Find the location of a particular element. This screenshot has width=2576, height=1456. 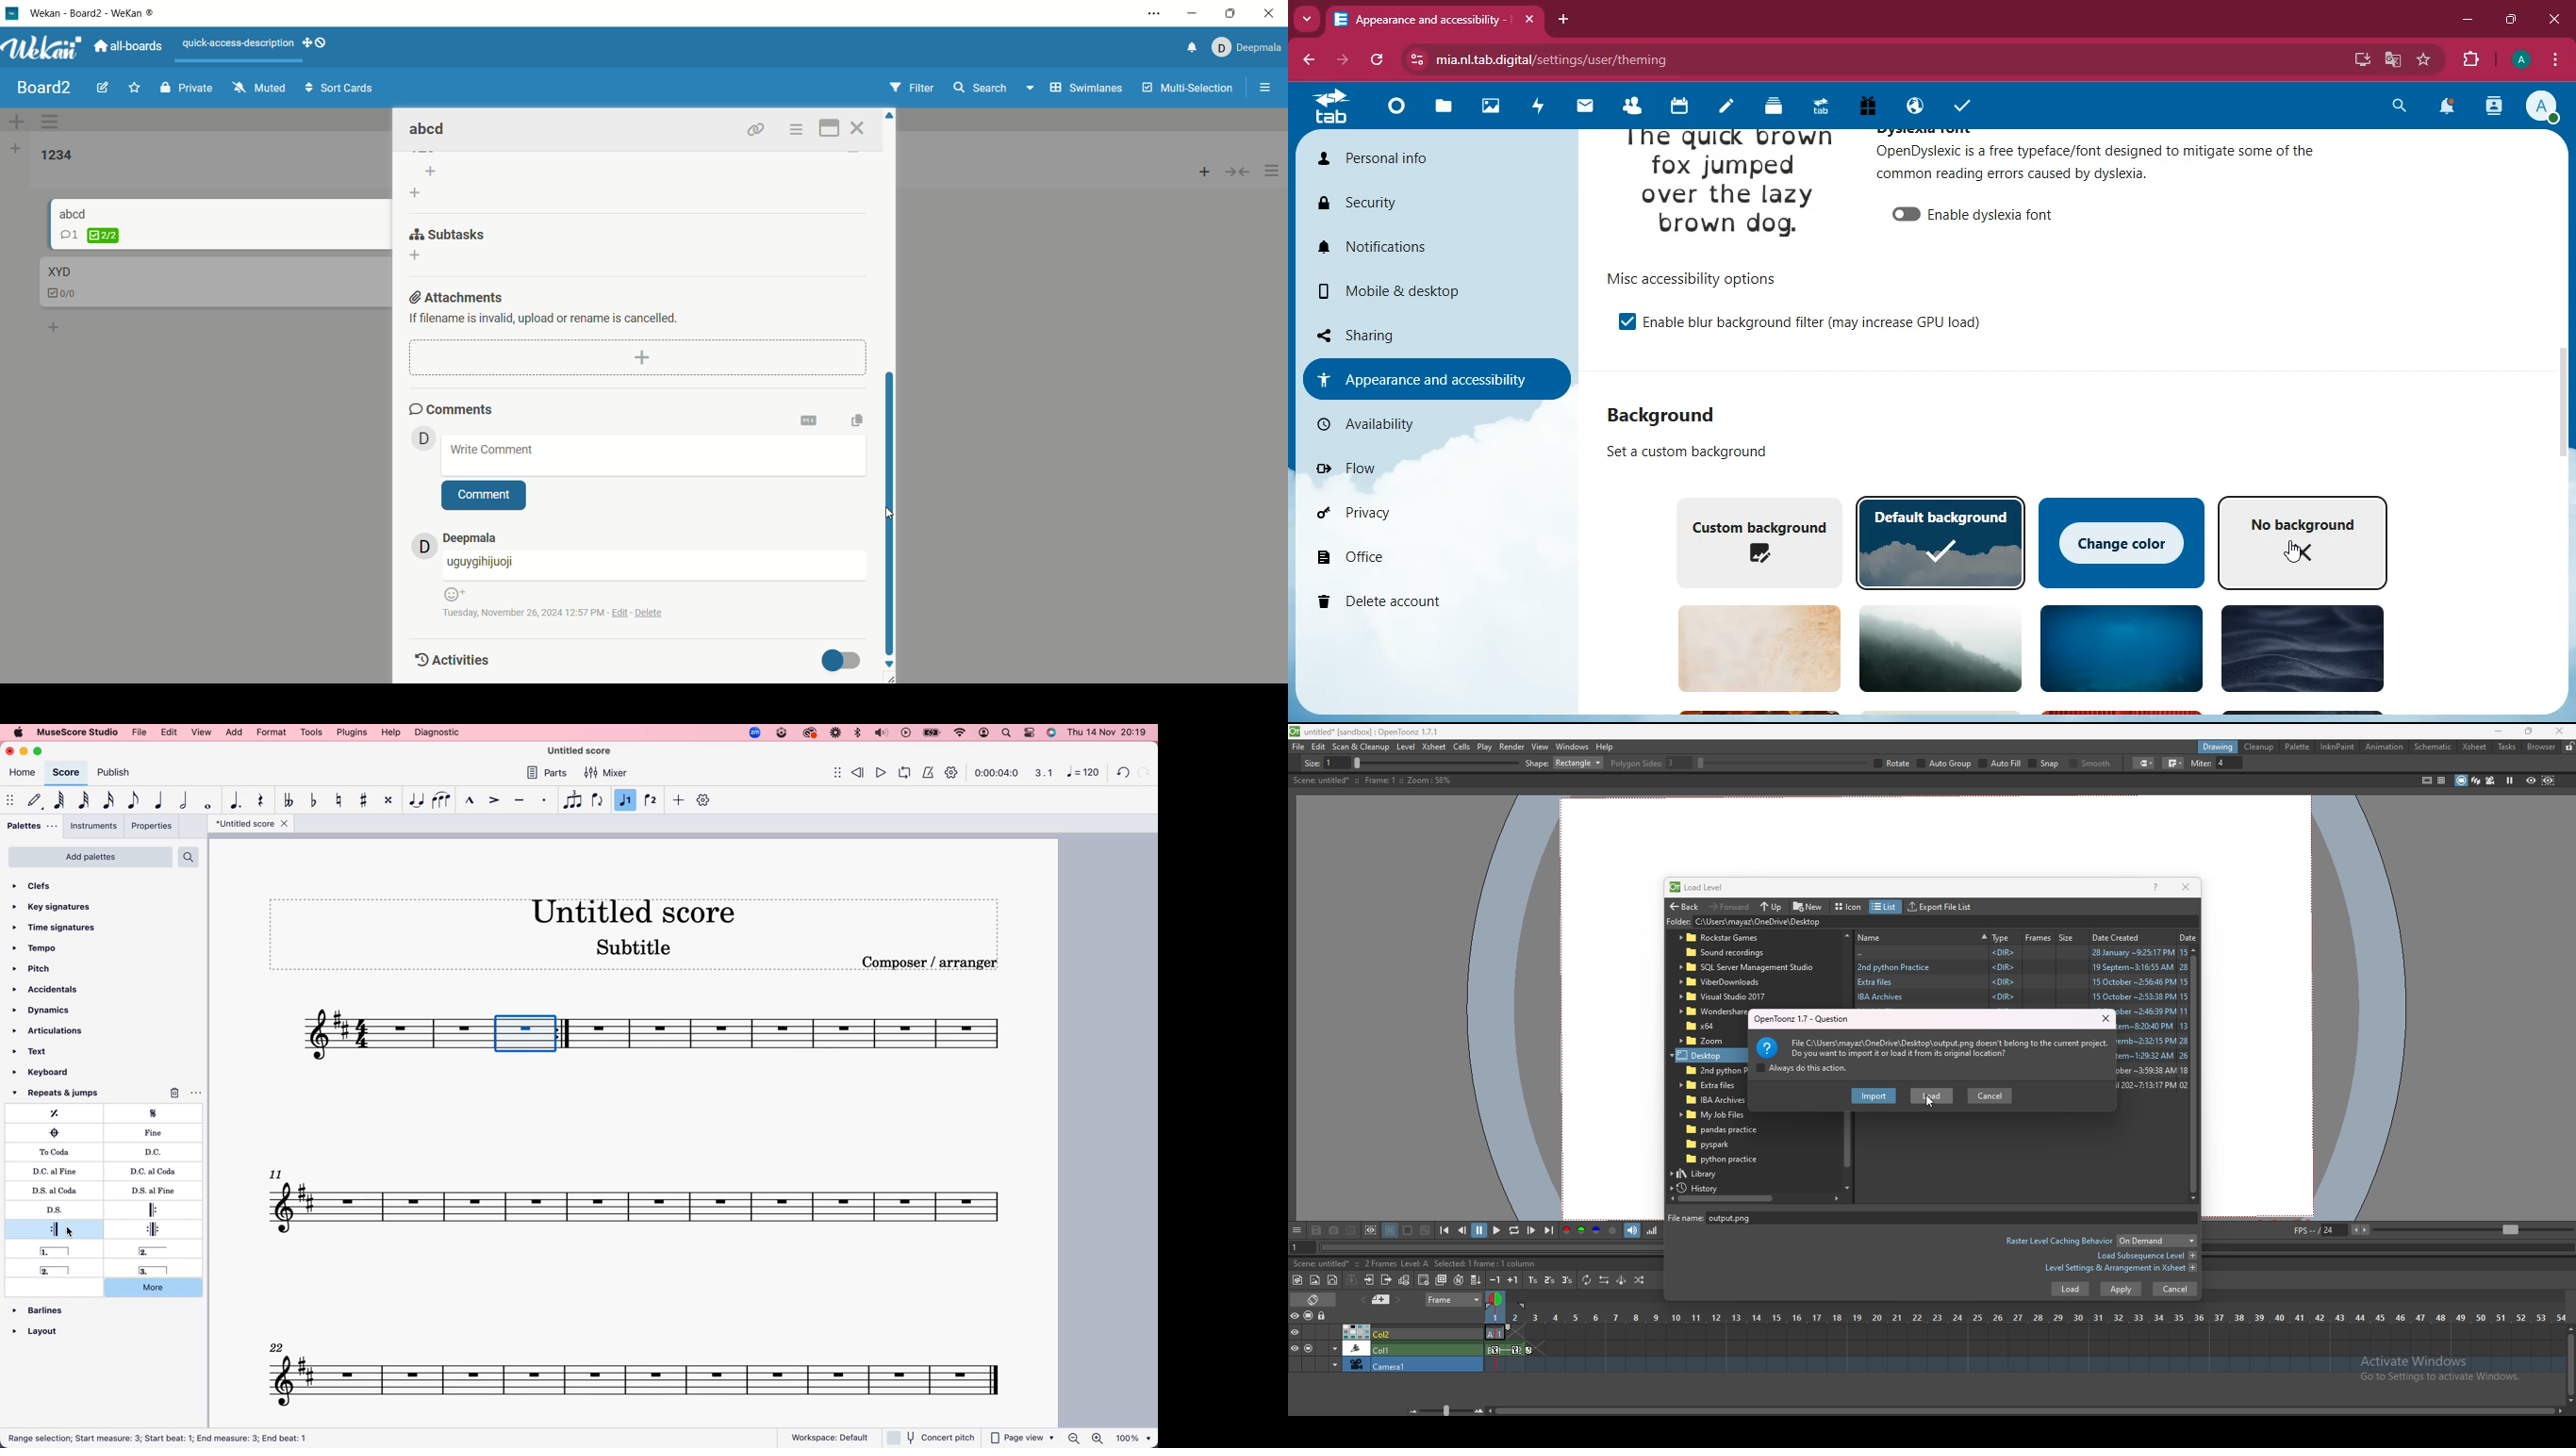

right end repeat sign is located at coordinates (55, 1228).